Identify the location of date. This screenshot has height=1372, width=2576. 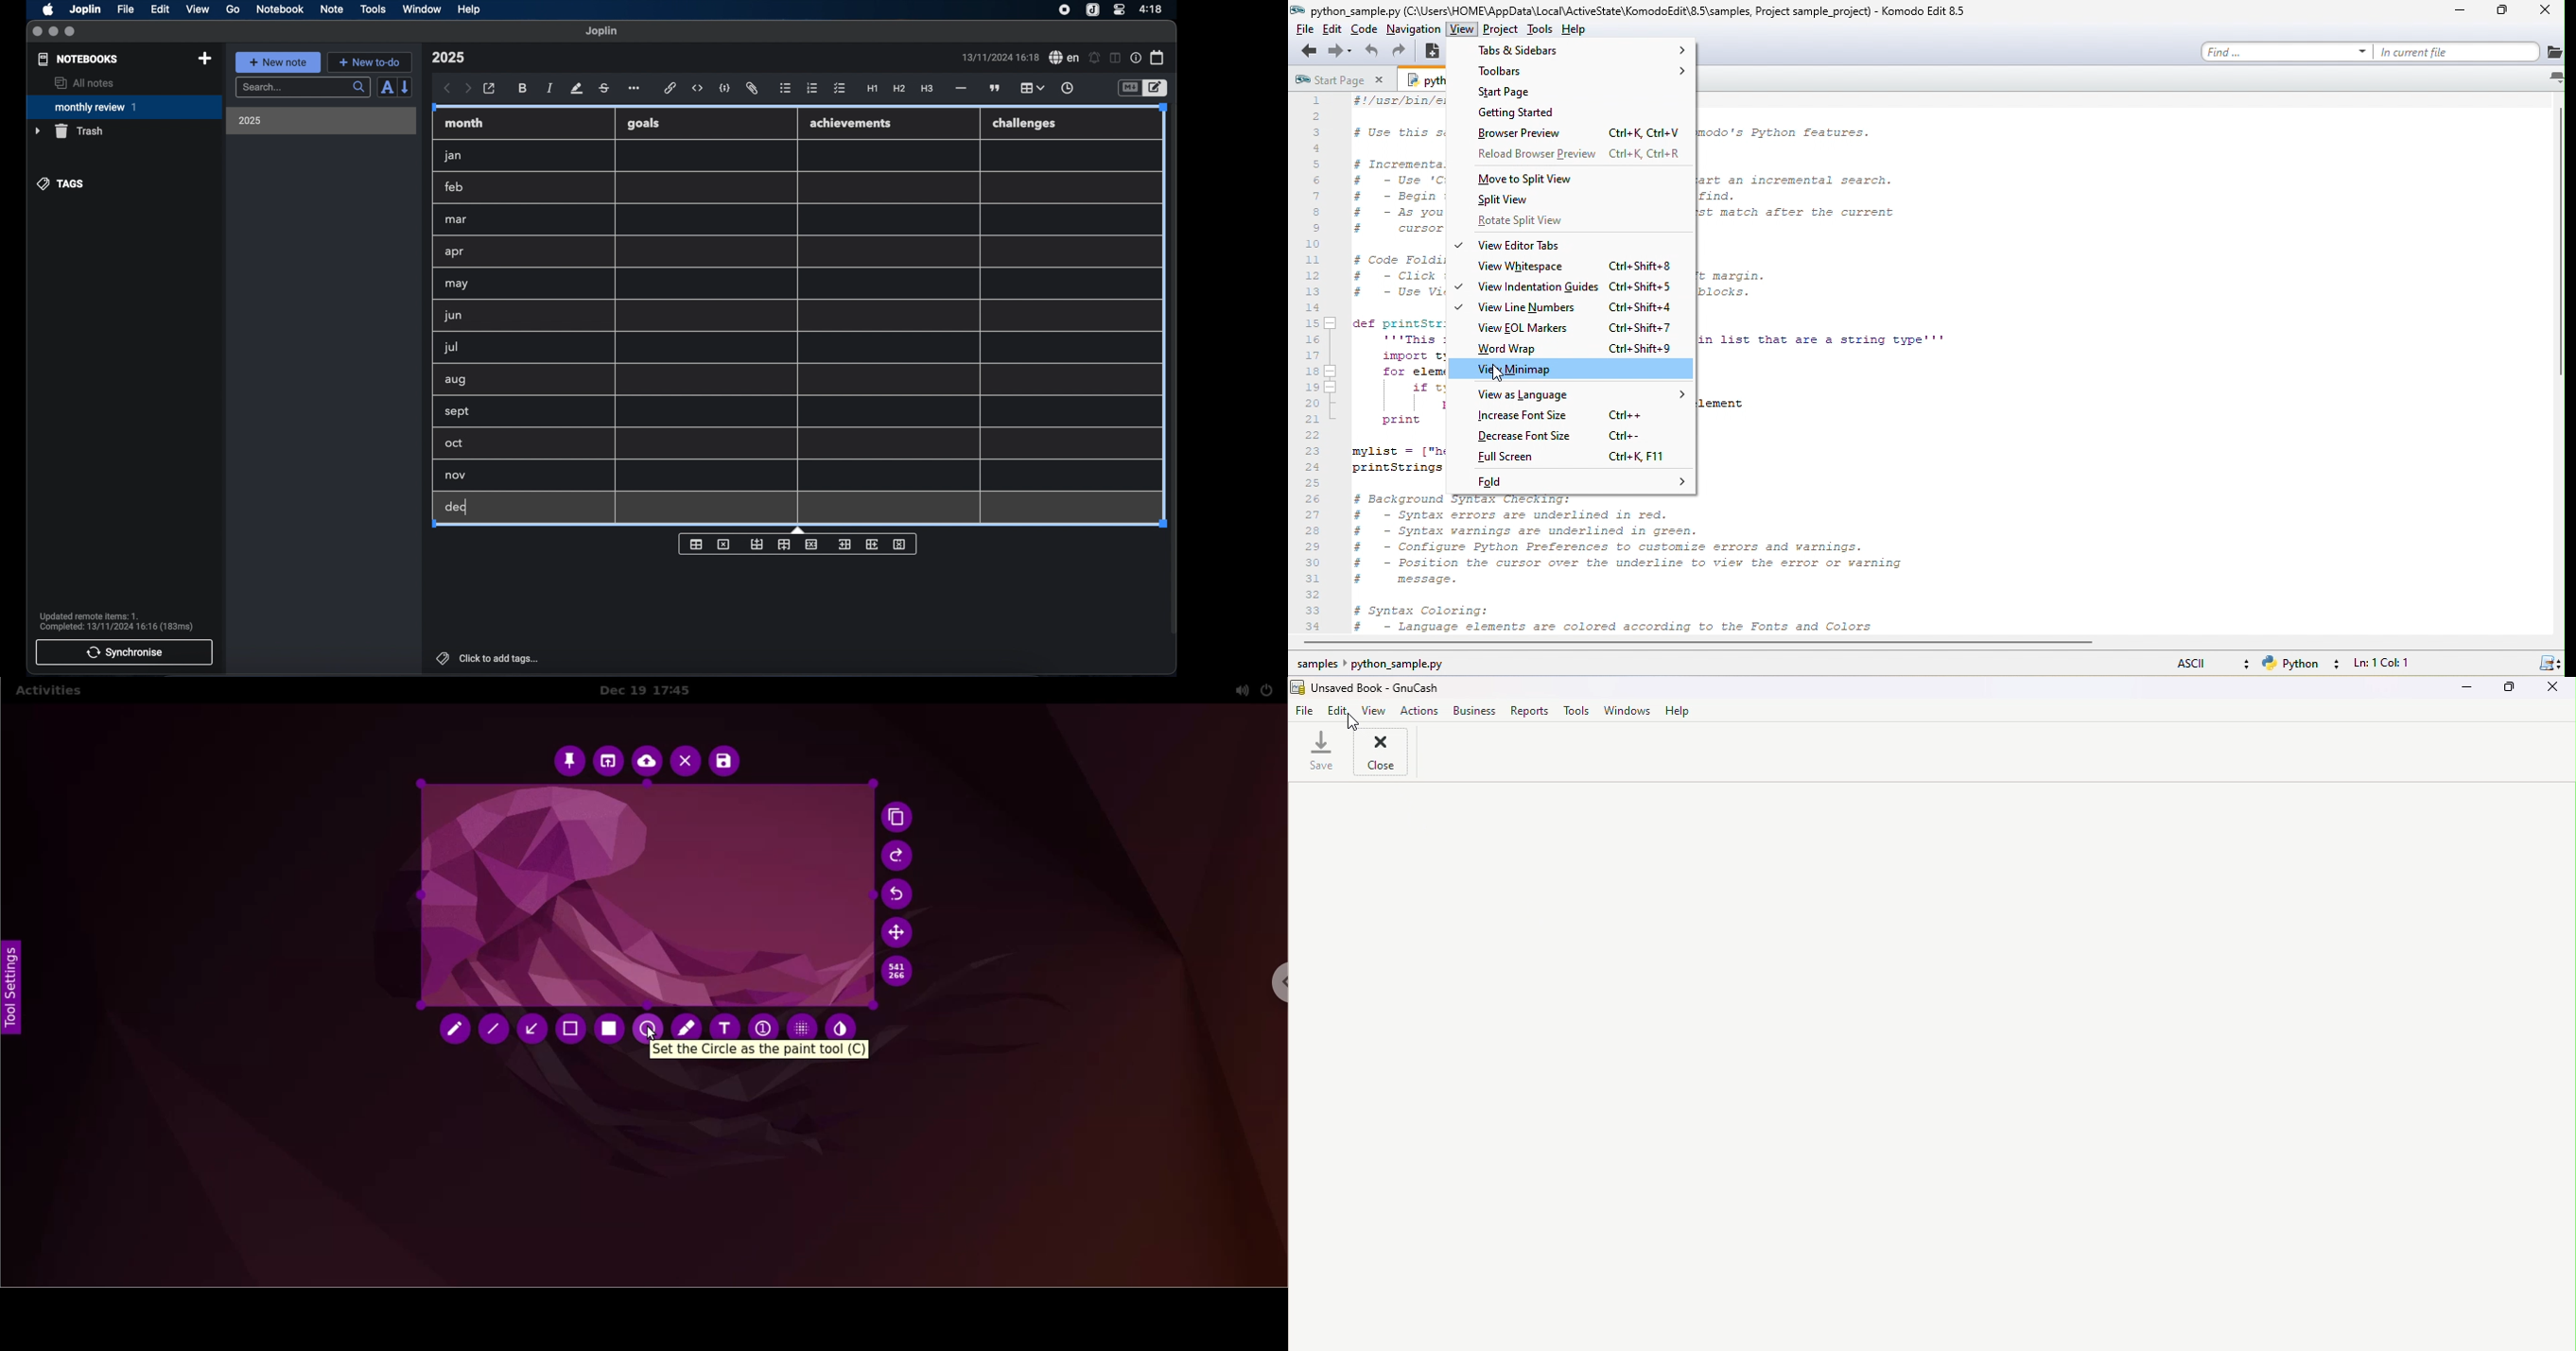
(1001, 57).